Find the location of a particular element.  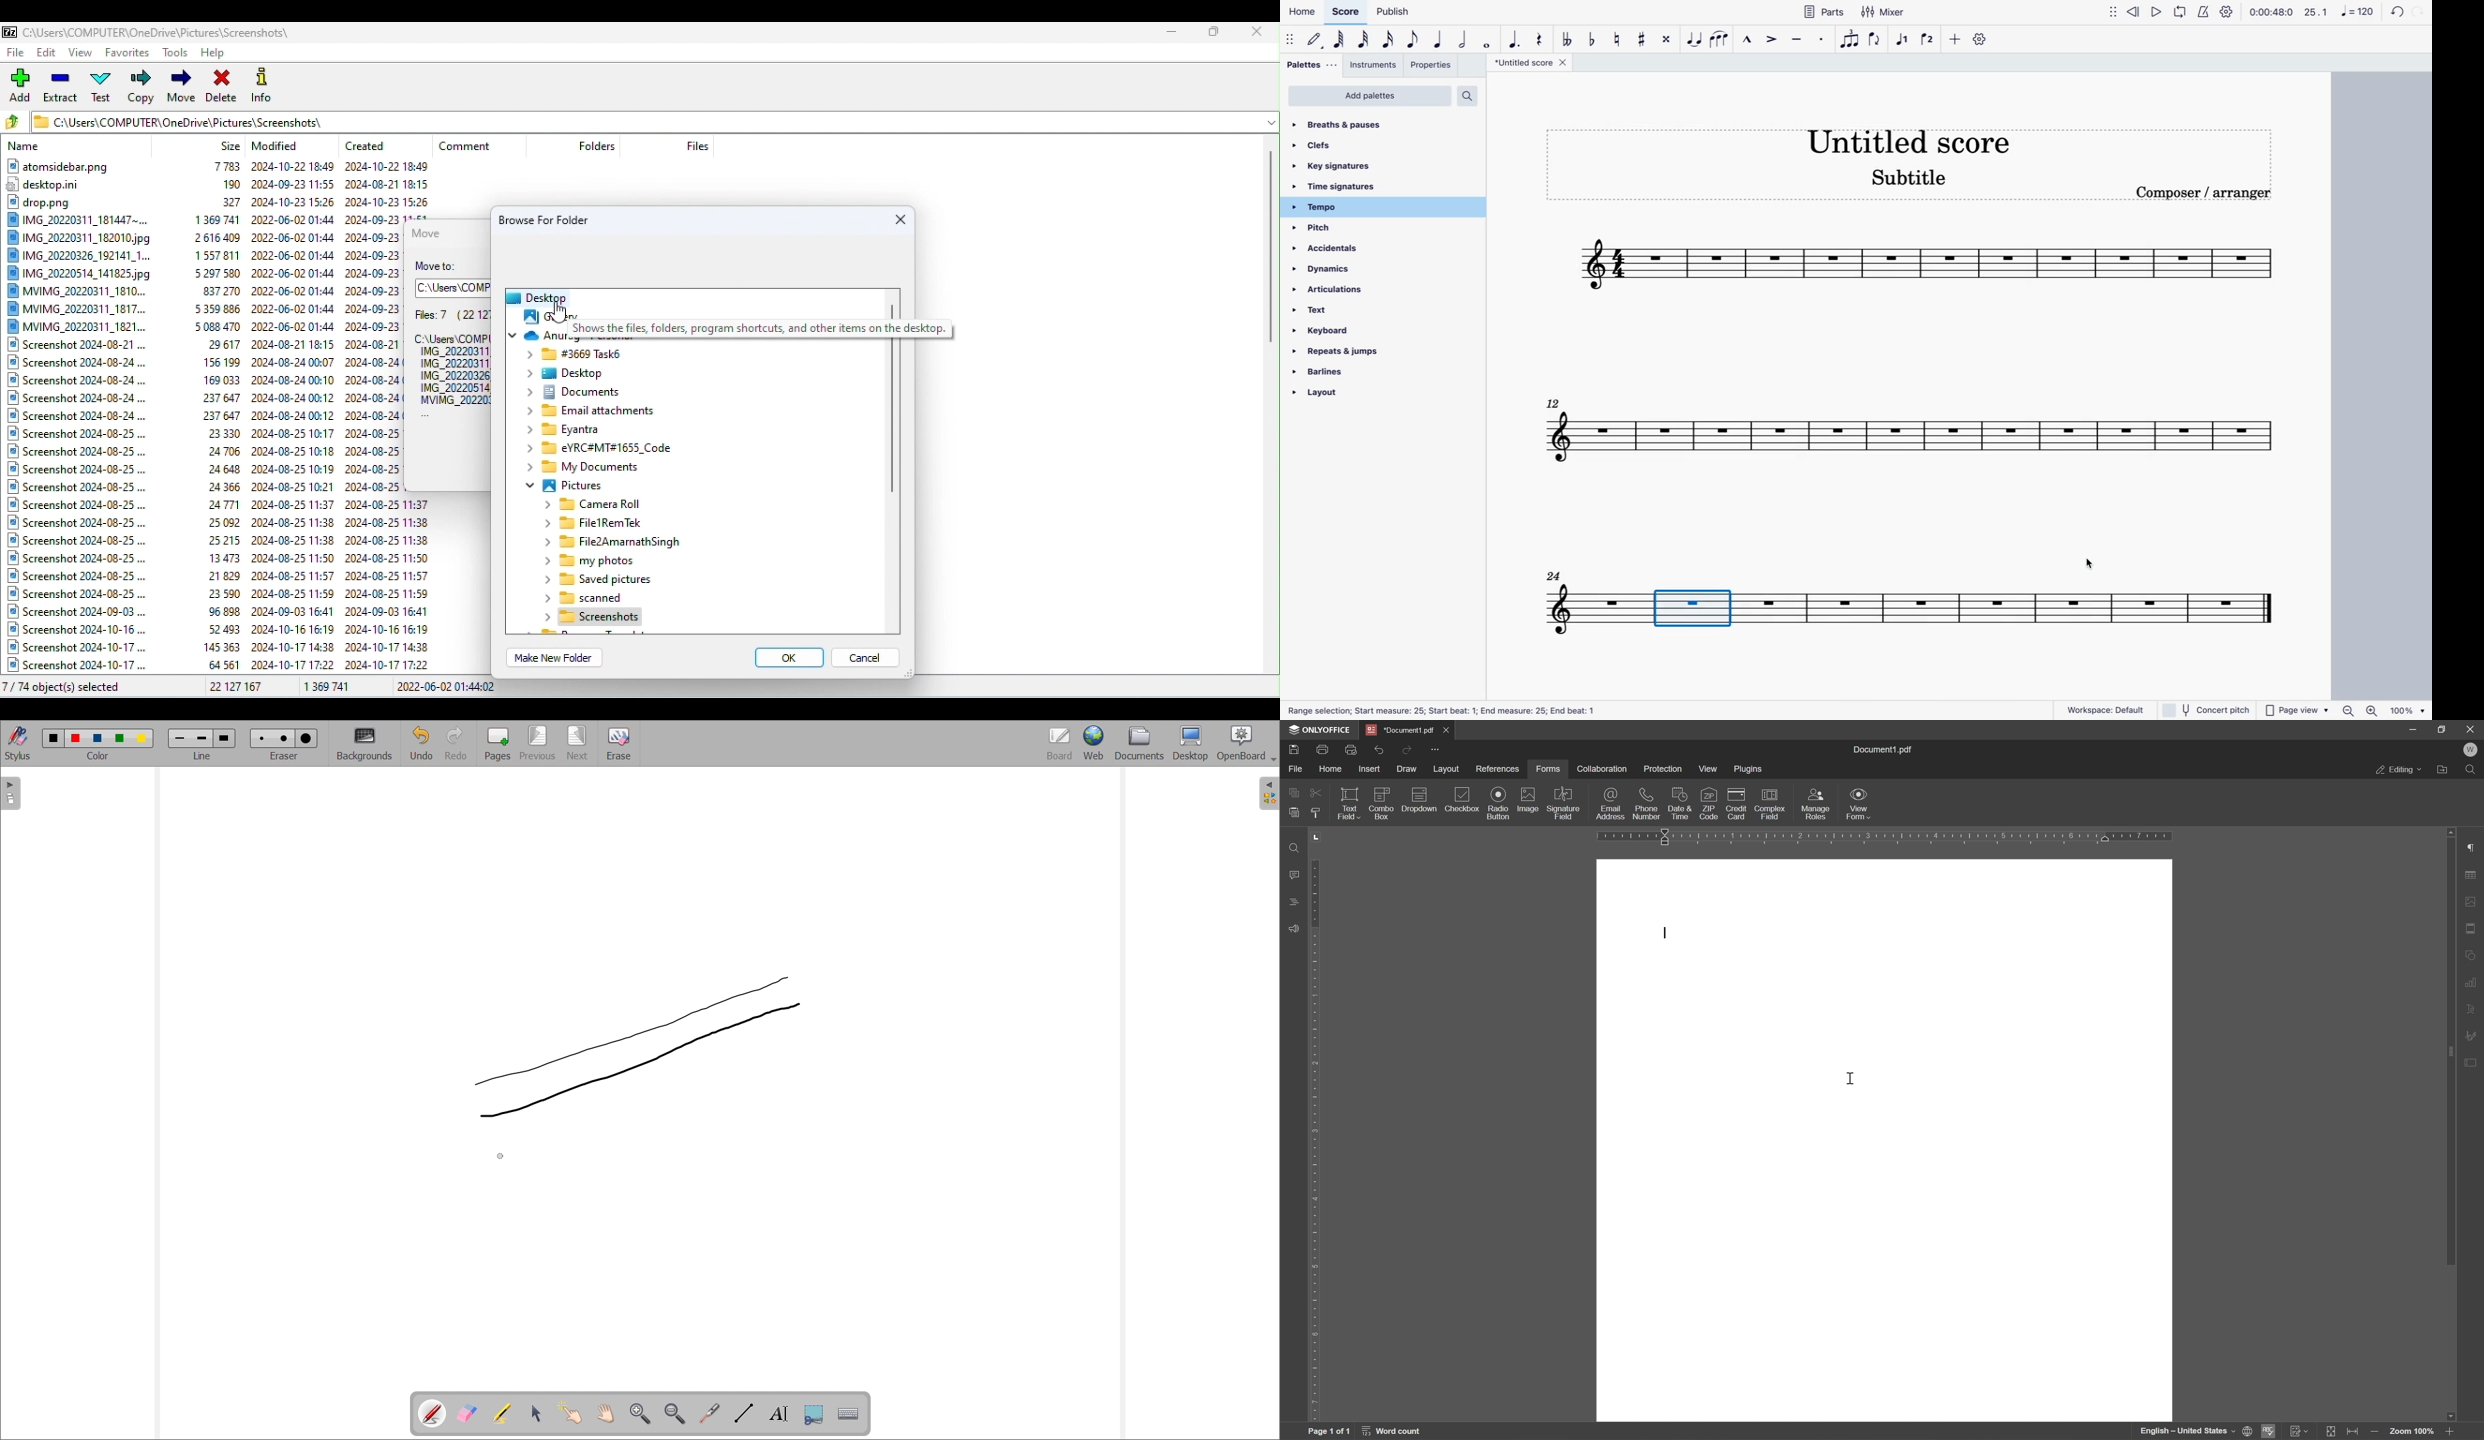

close is located at coordinates (1445, 728).